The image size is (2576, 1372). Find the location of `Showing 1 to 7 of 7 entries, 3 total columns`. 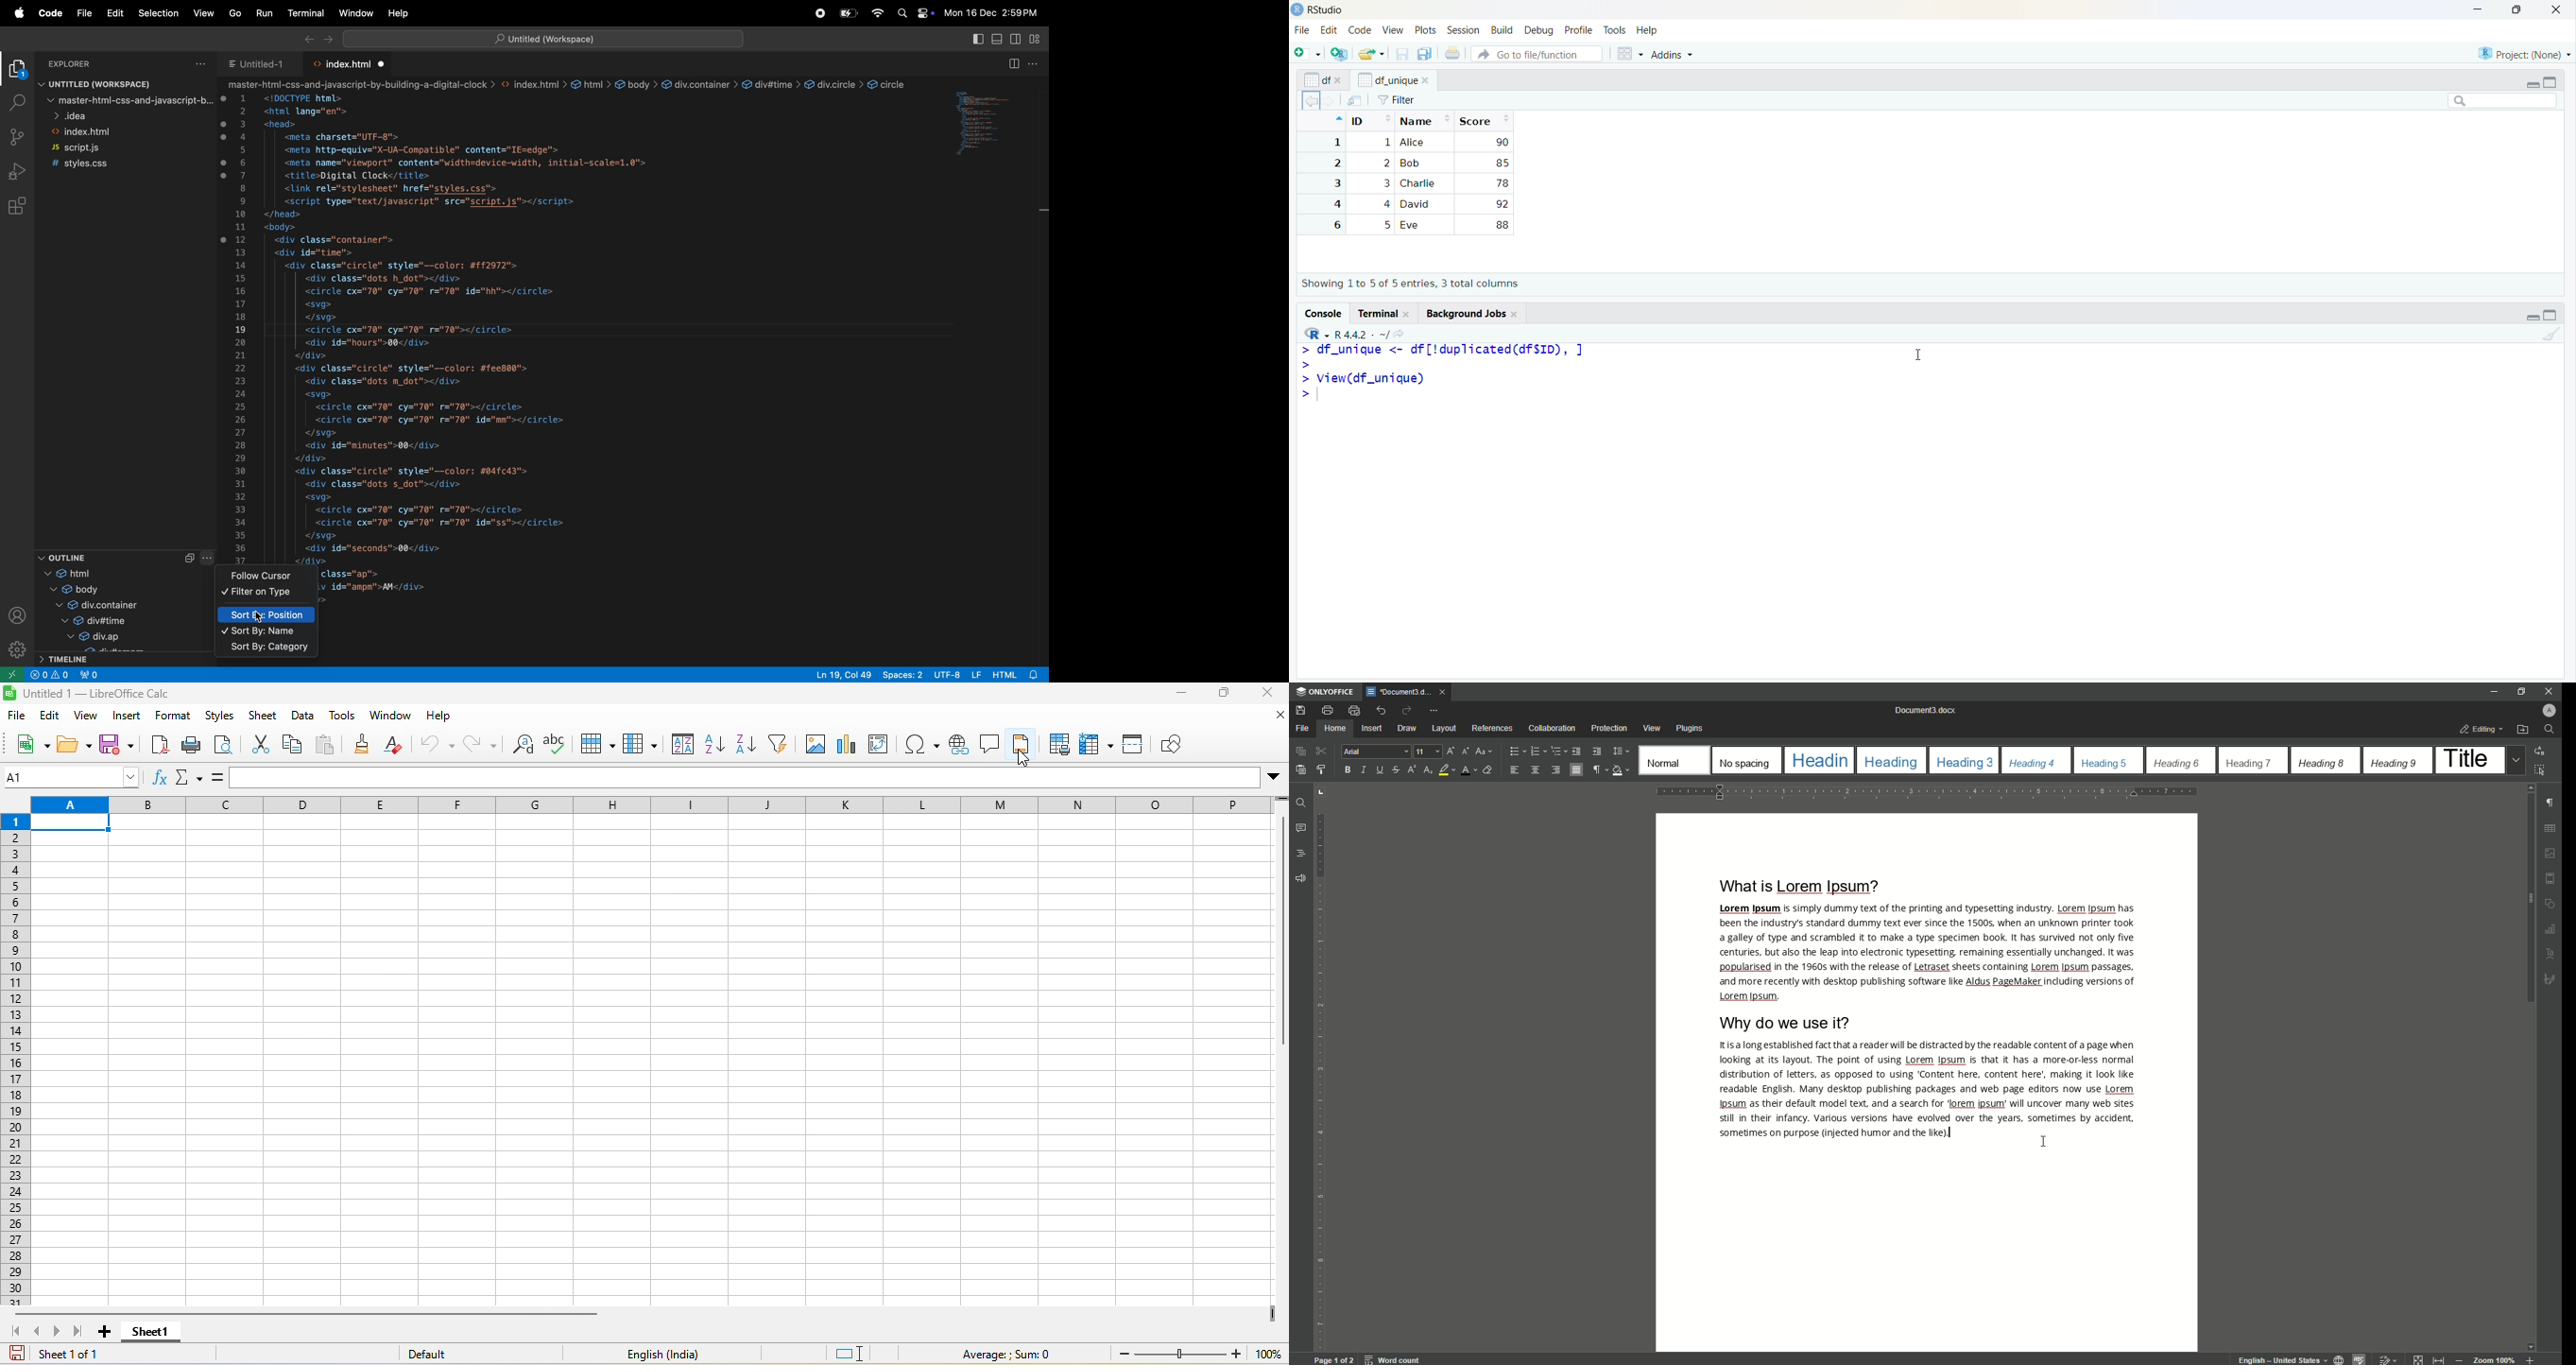

Showing 1 to 7 of 7 entries, 3 total columns is located at coordinates (1411, 284).